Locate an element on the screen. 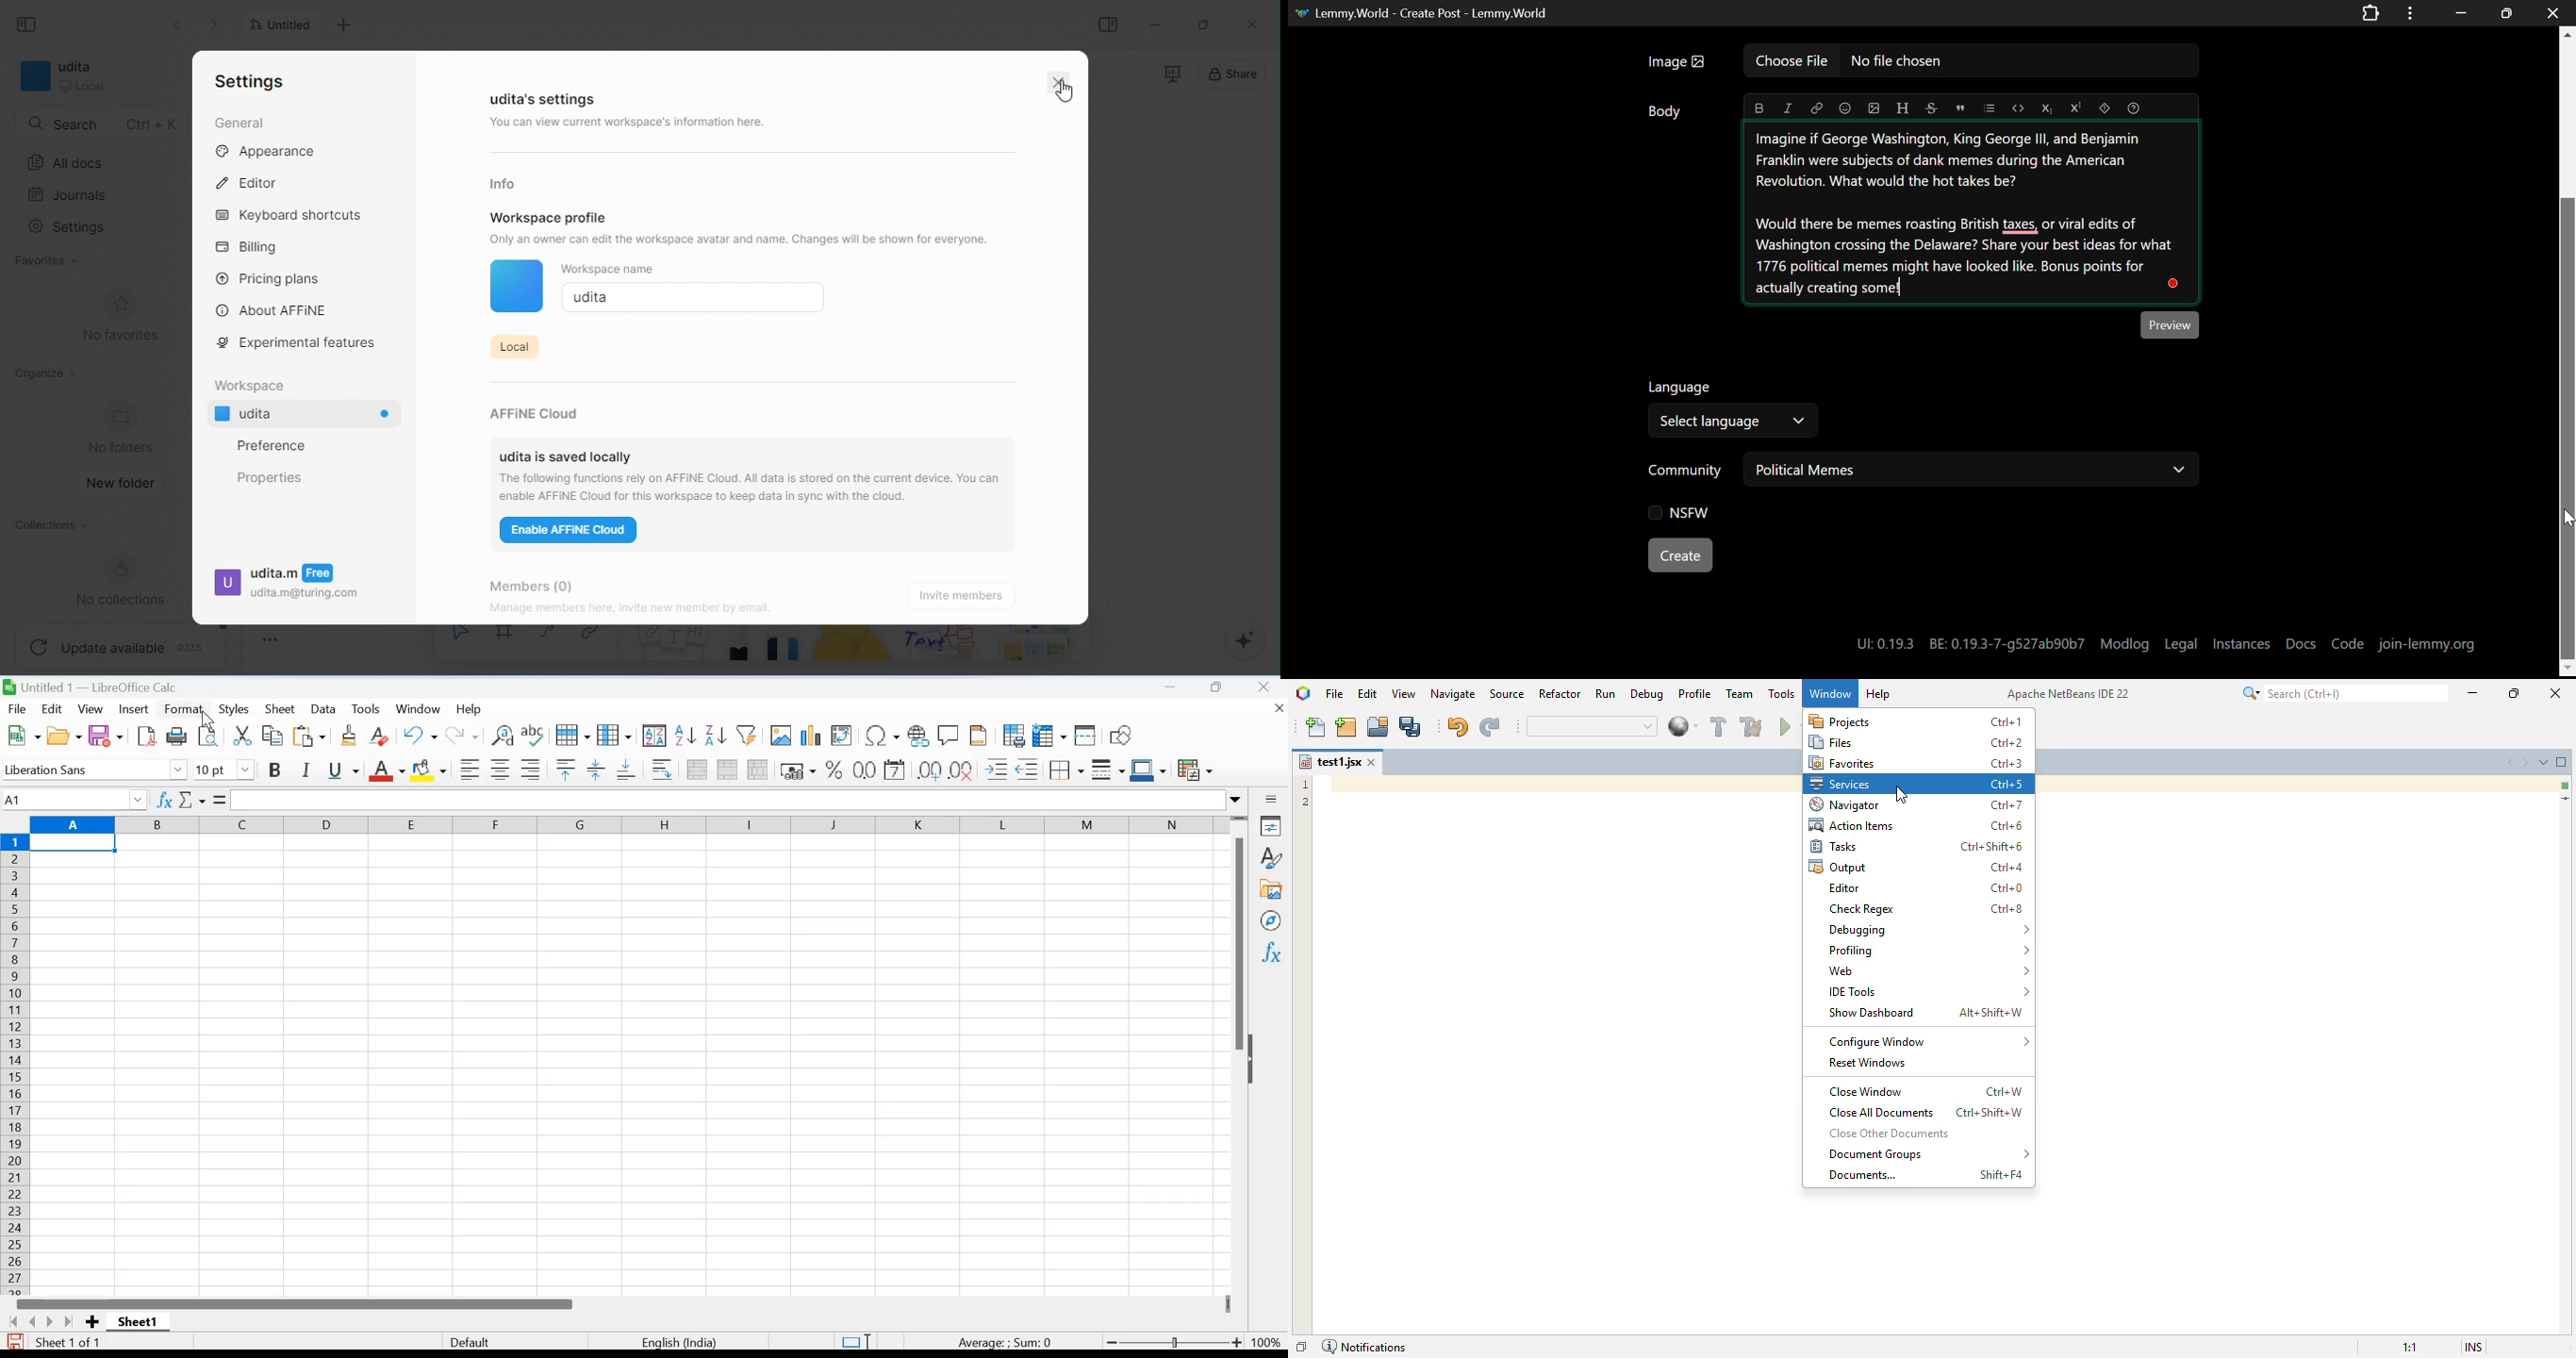  Find and replace is located at coordinates (501, 735).